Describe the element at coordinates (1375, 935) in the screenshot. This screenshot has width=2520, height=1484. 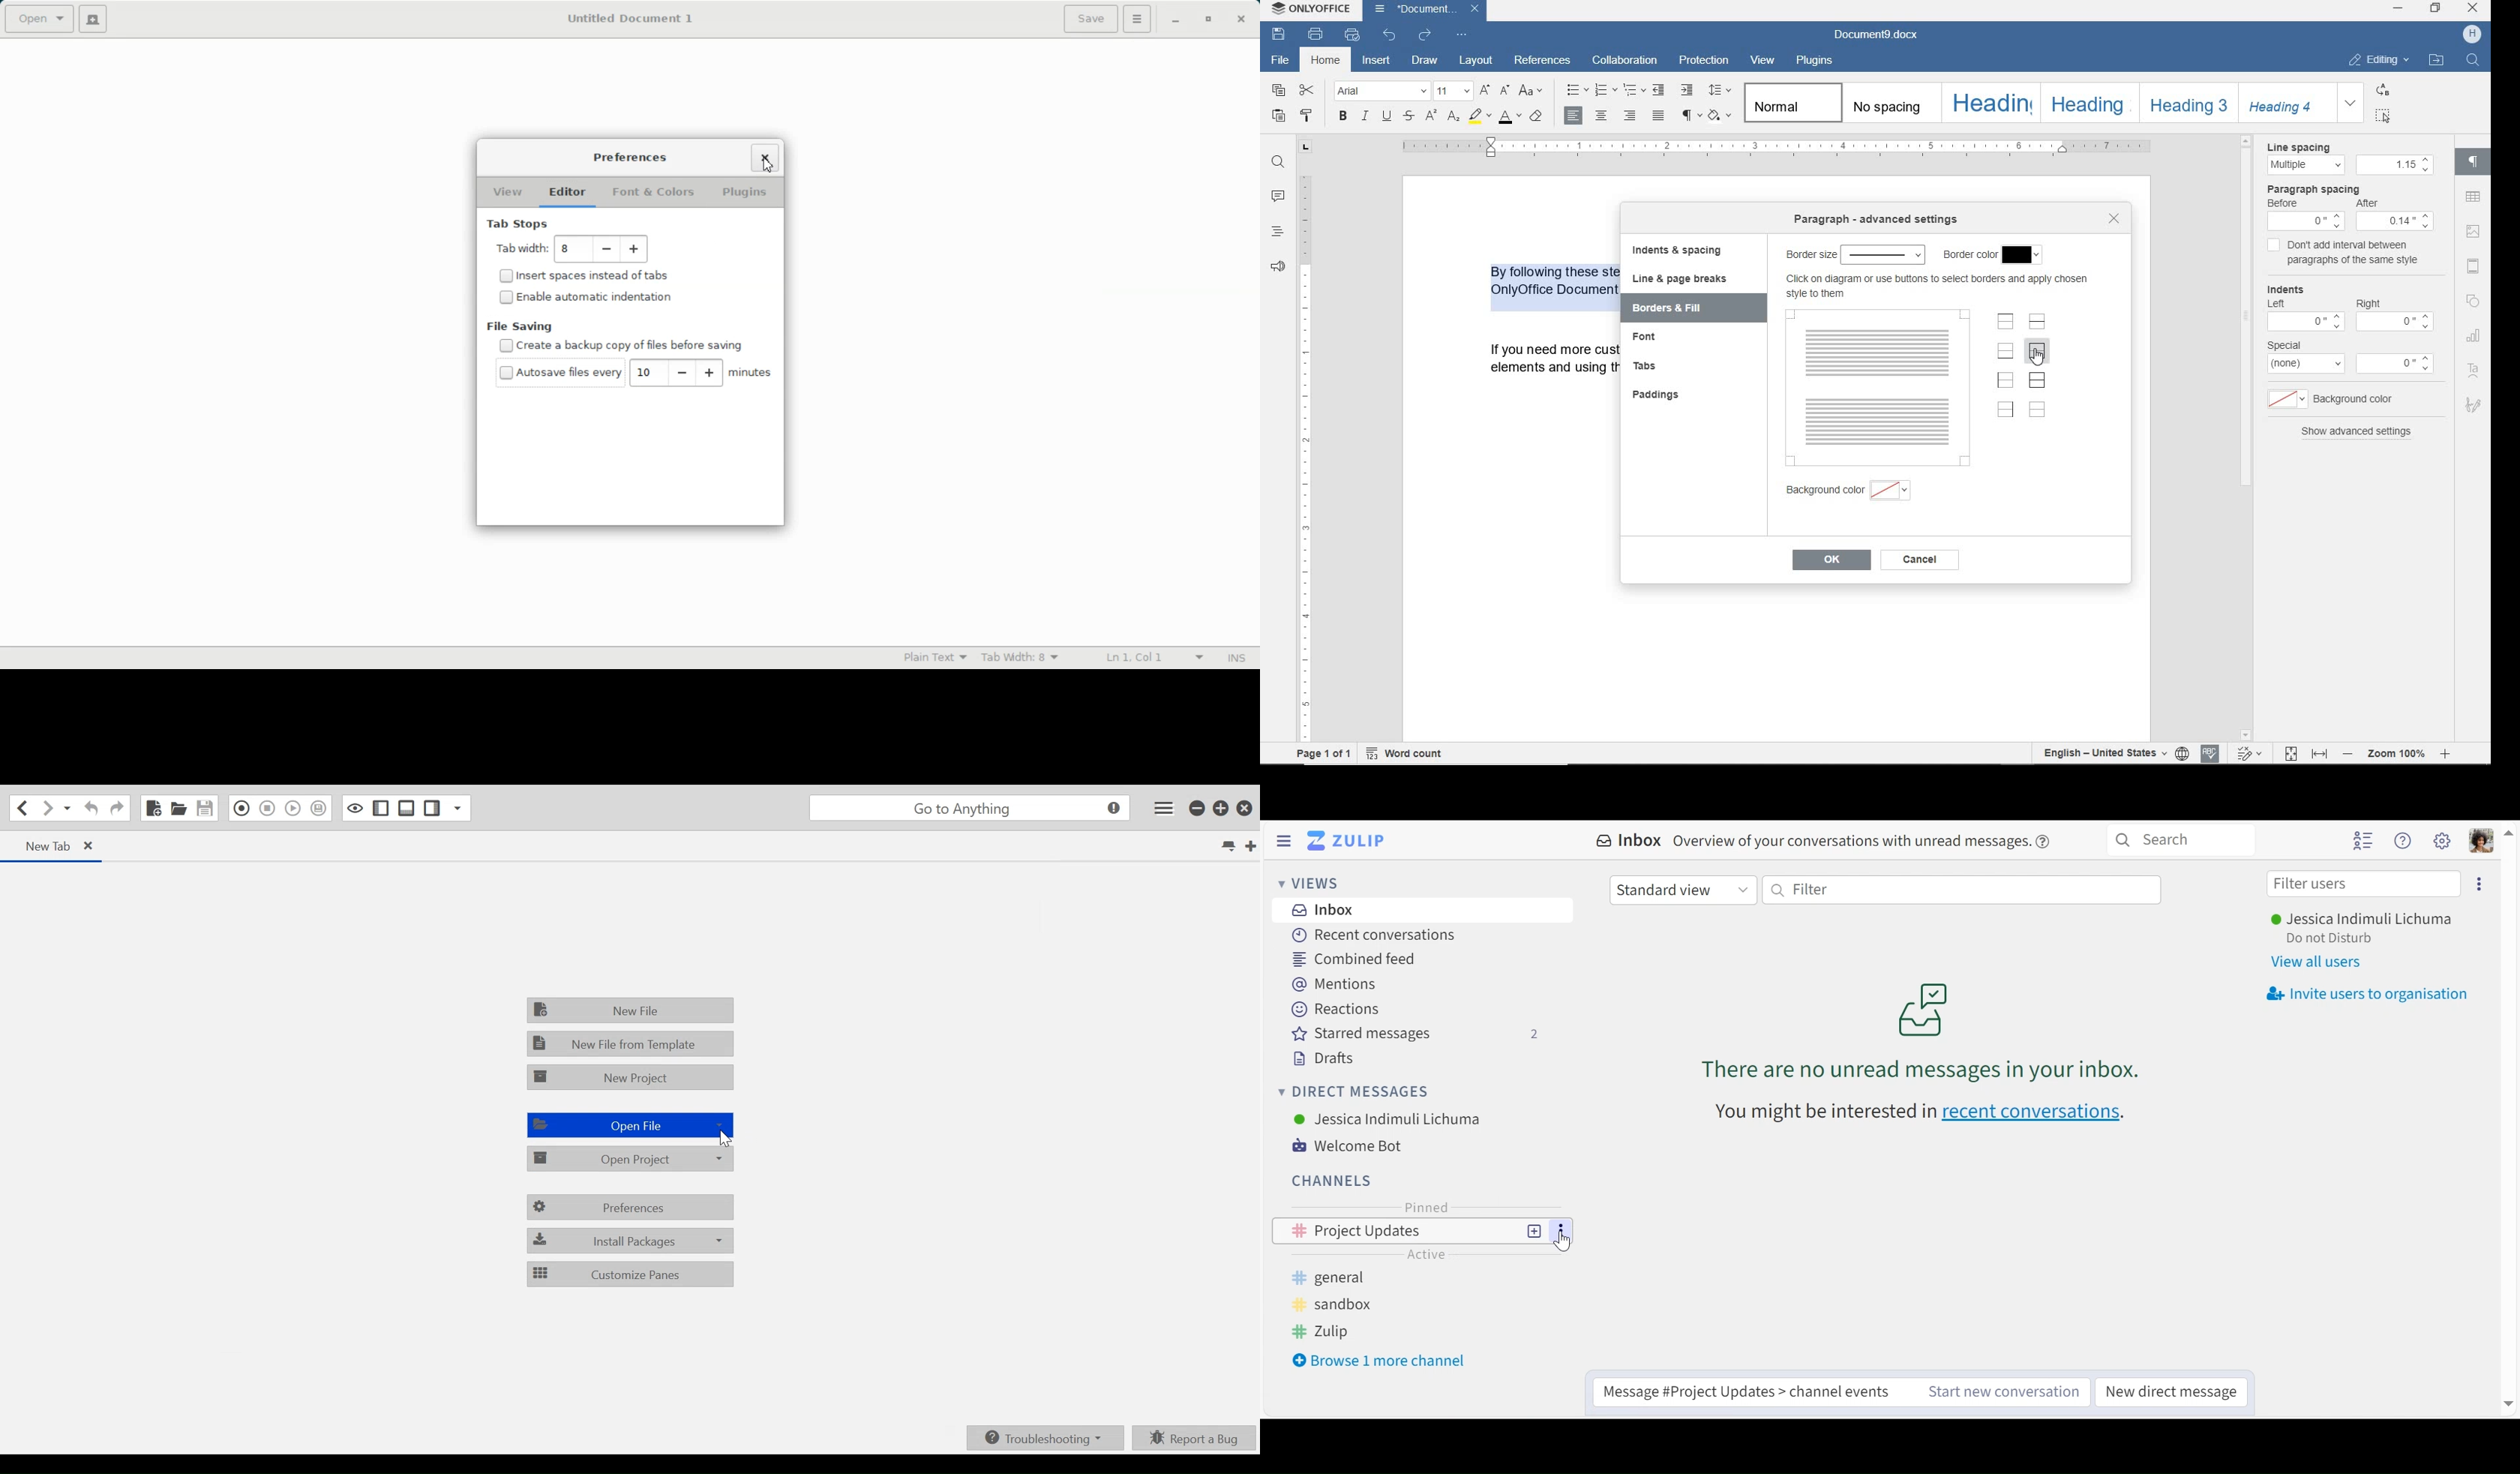
I see `Recent Conversations` at that location.